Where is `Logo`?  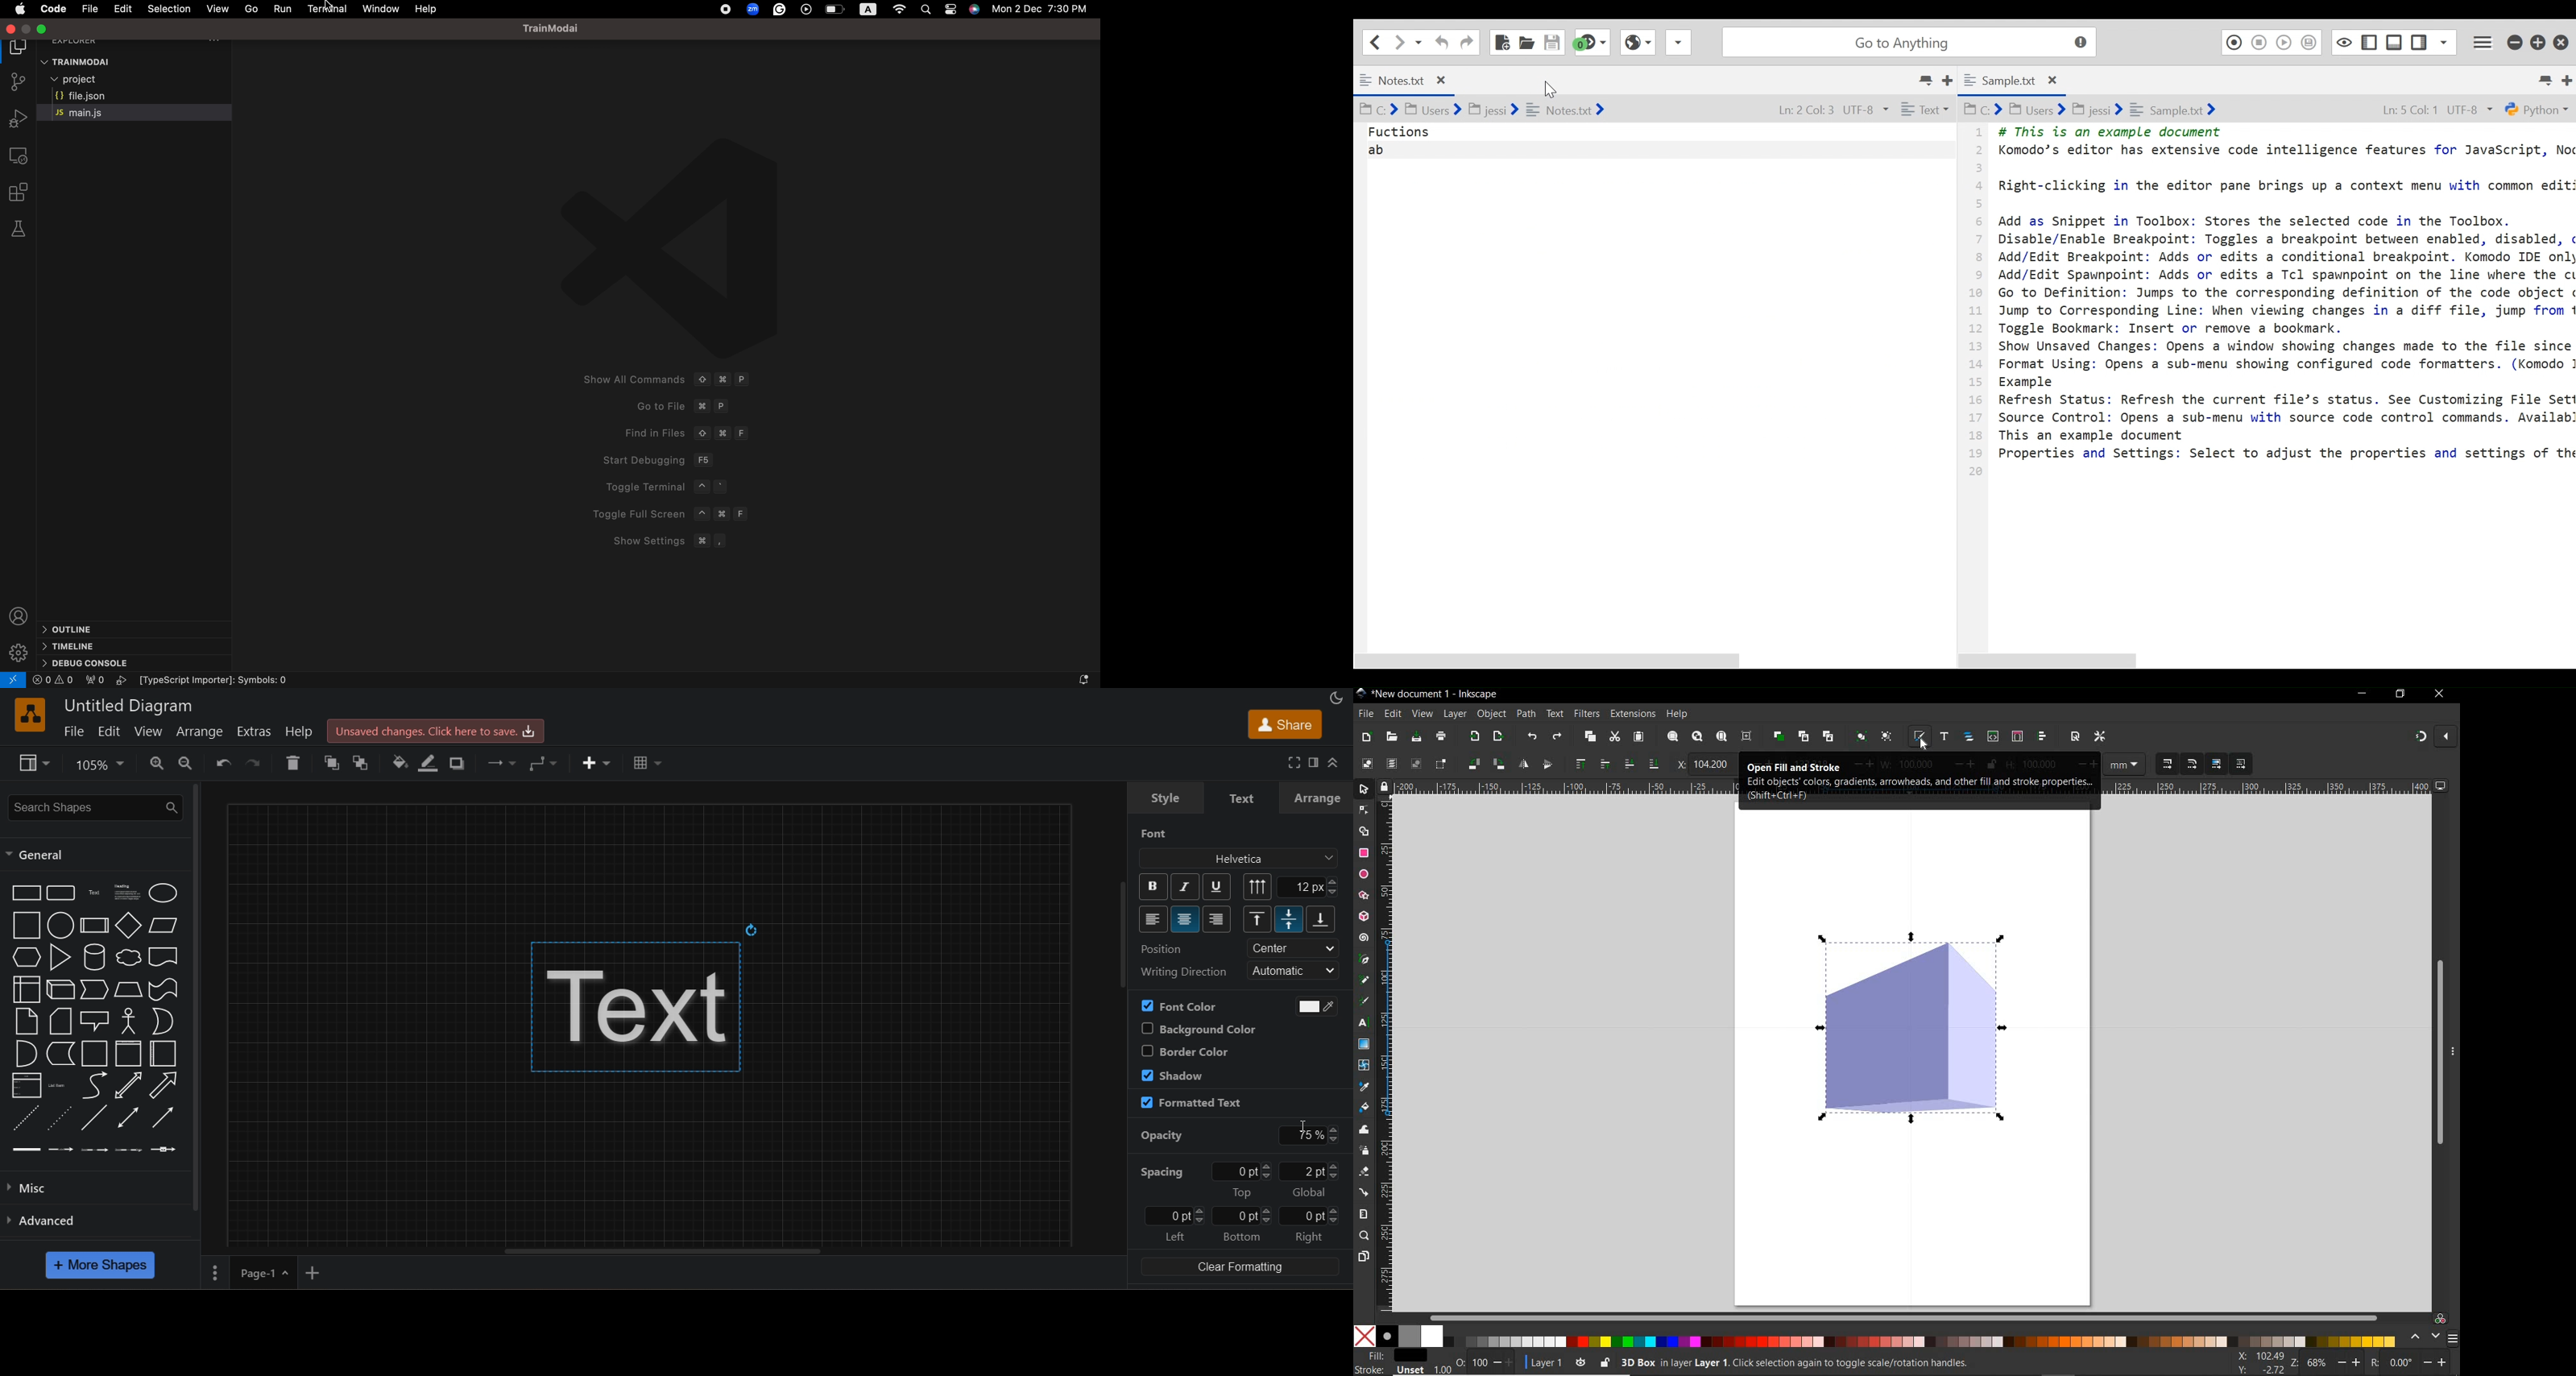 Logo is located at coordinates (702, 244).